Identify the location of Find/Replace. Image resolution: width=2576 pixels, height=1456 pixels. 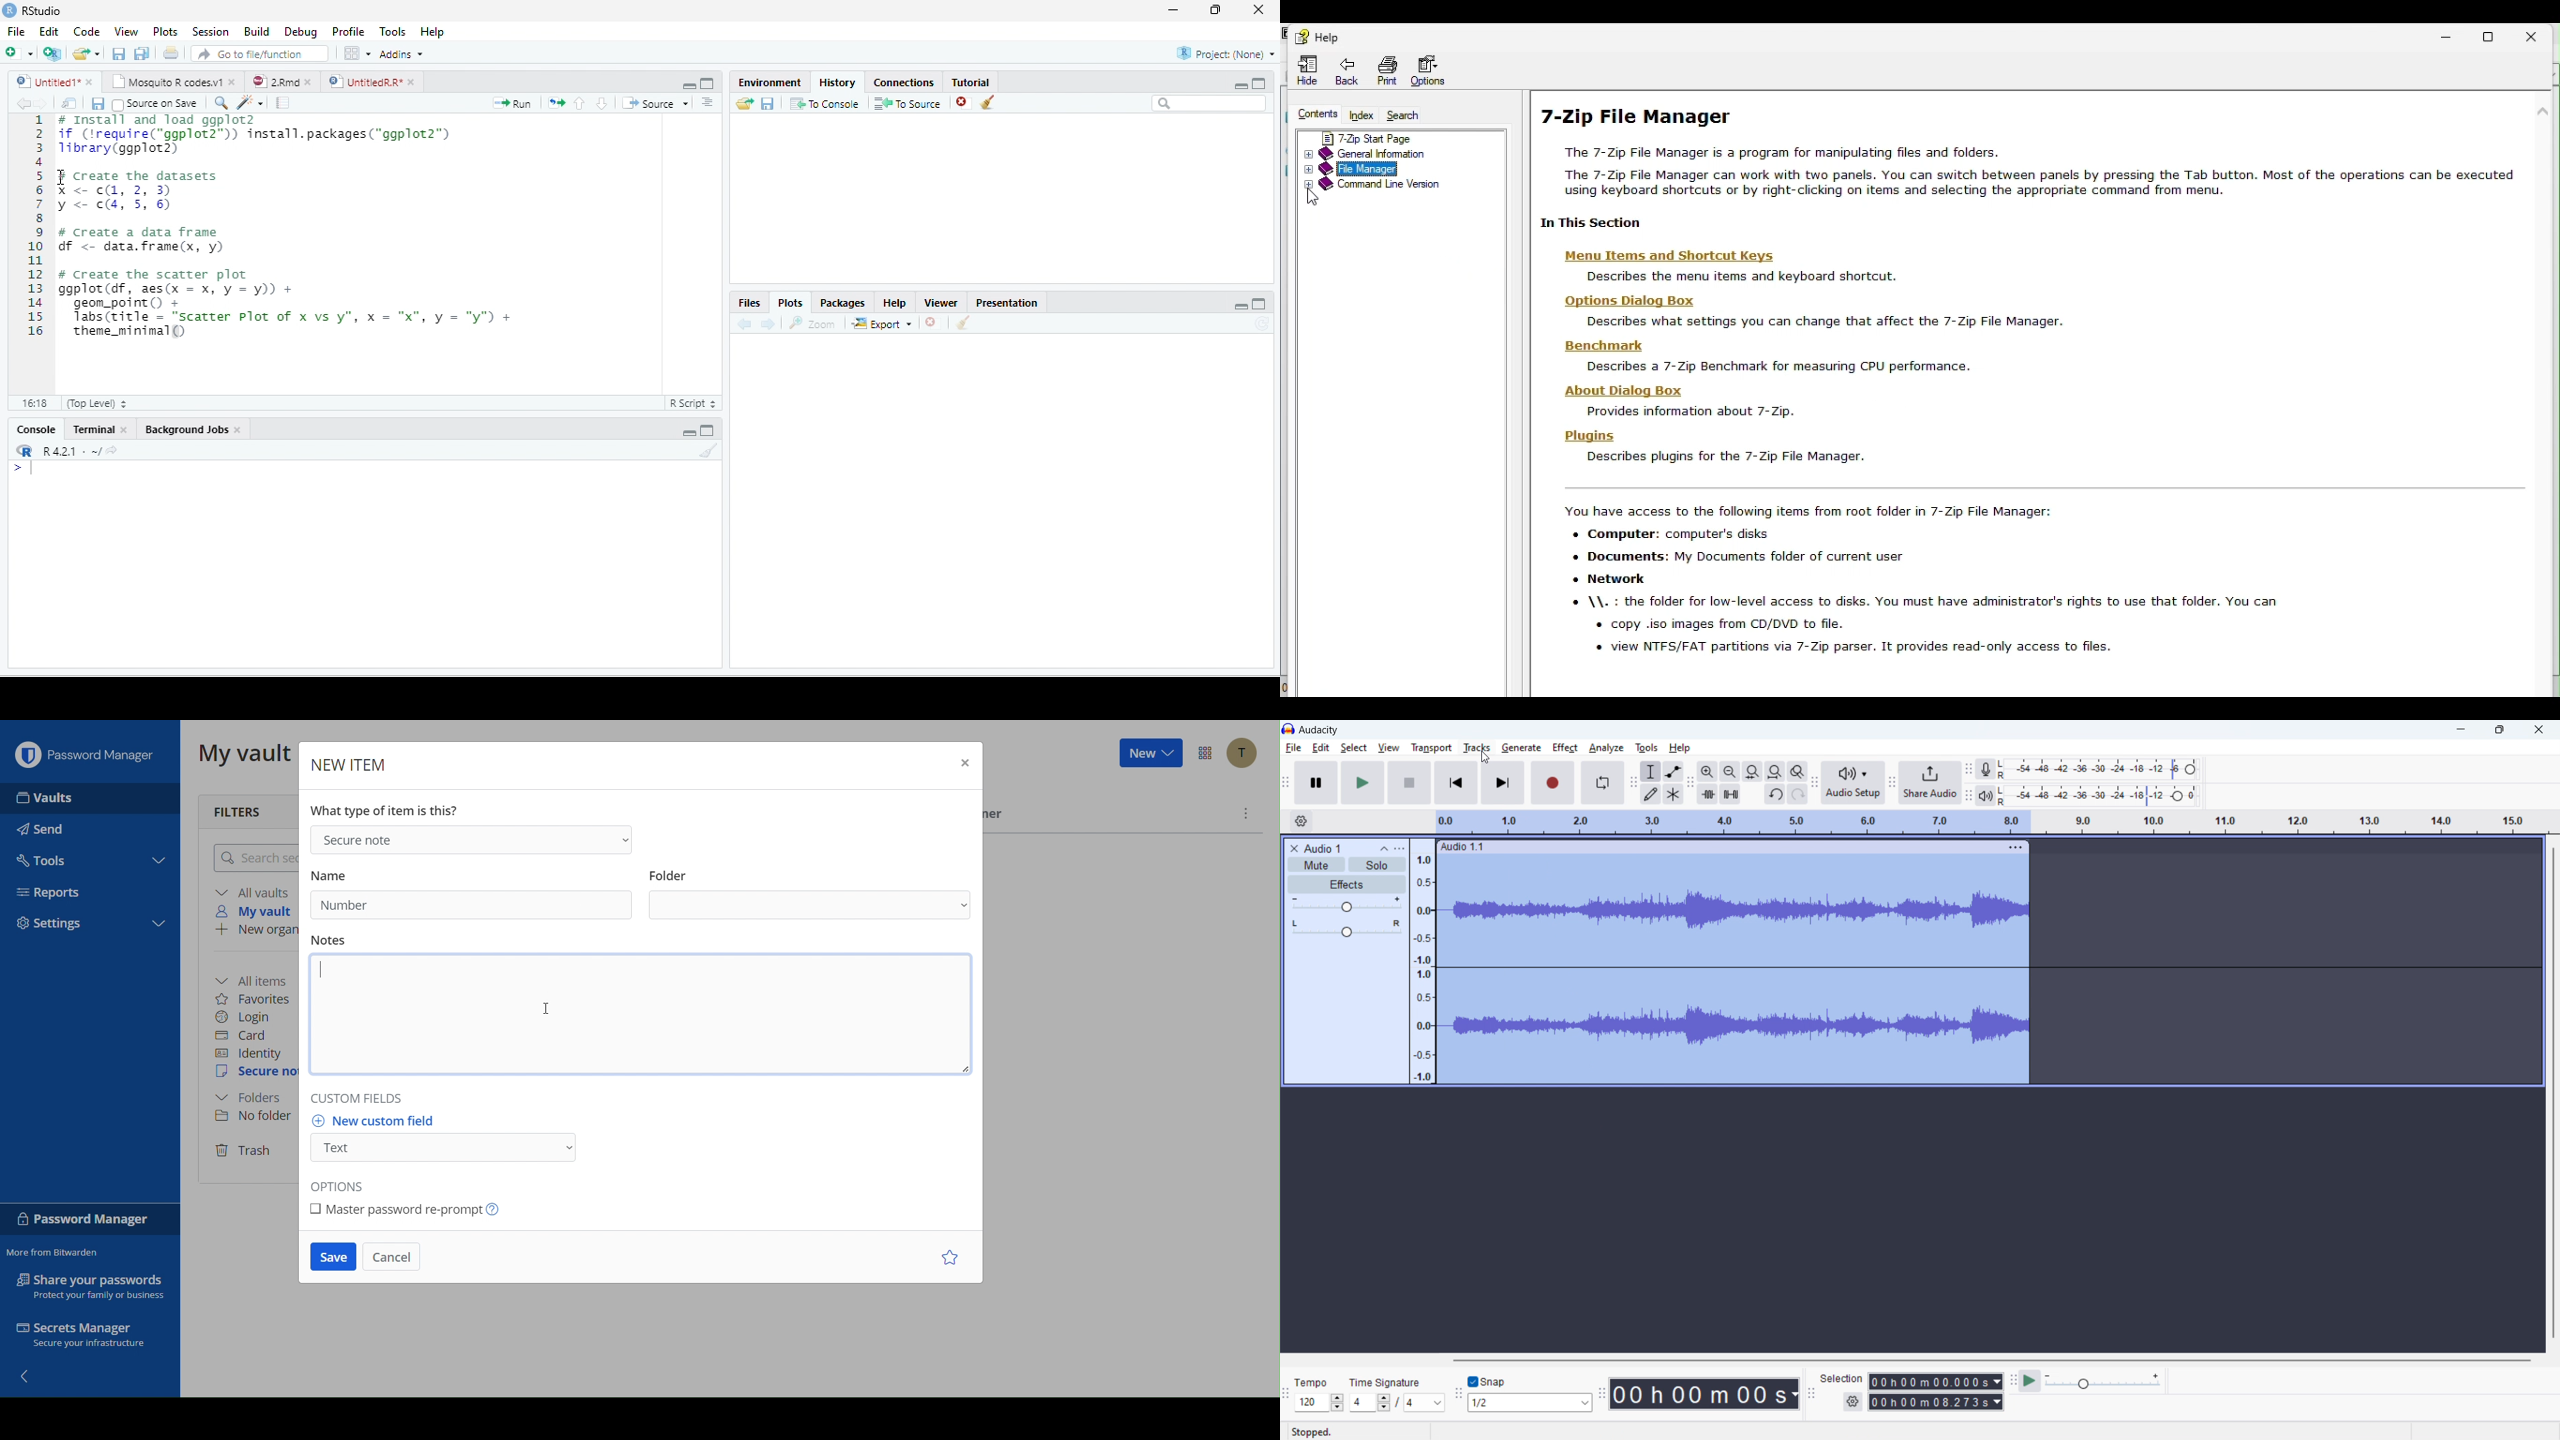
(222, 104).